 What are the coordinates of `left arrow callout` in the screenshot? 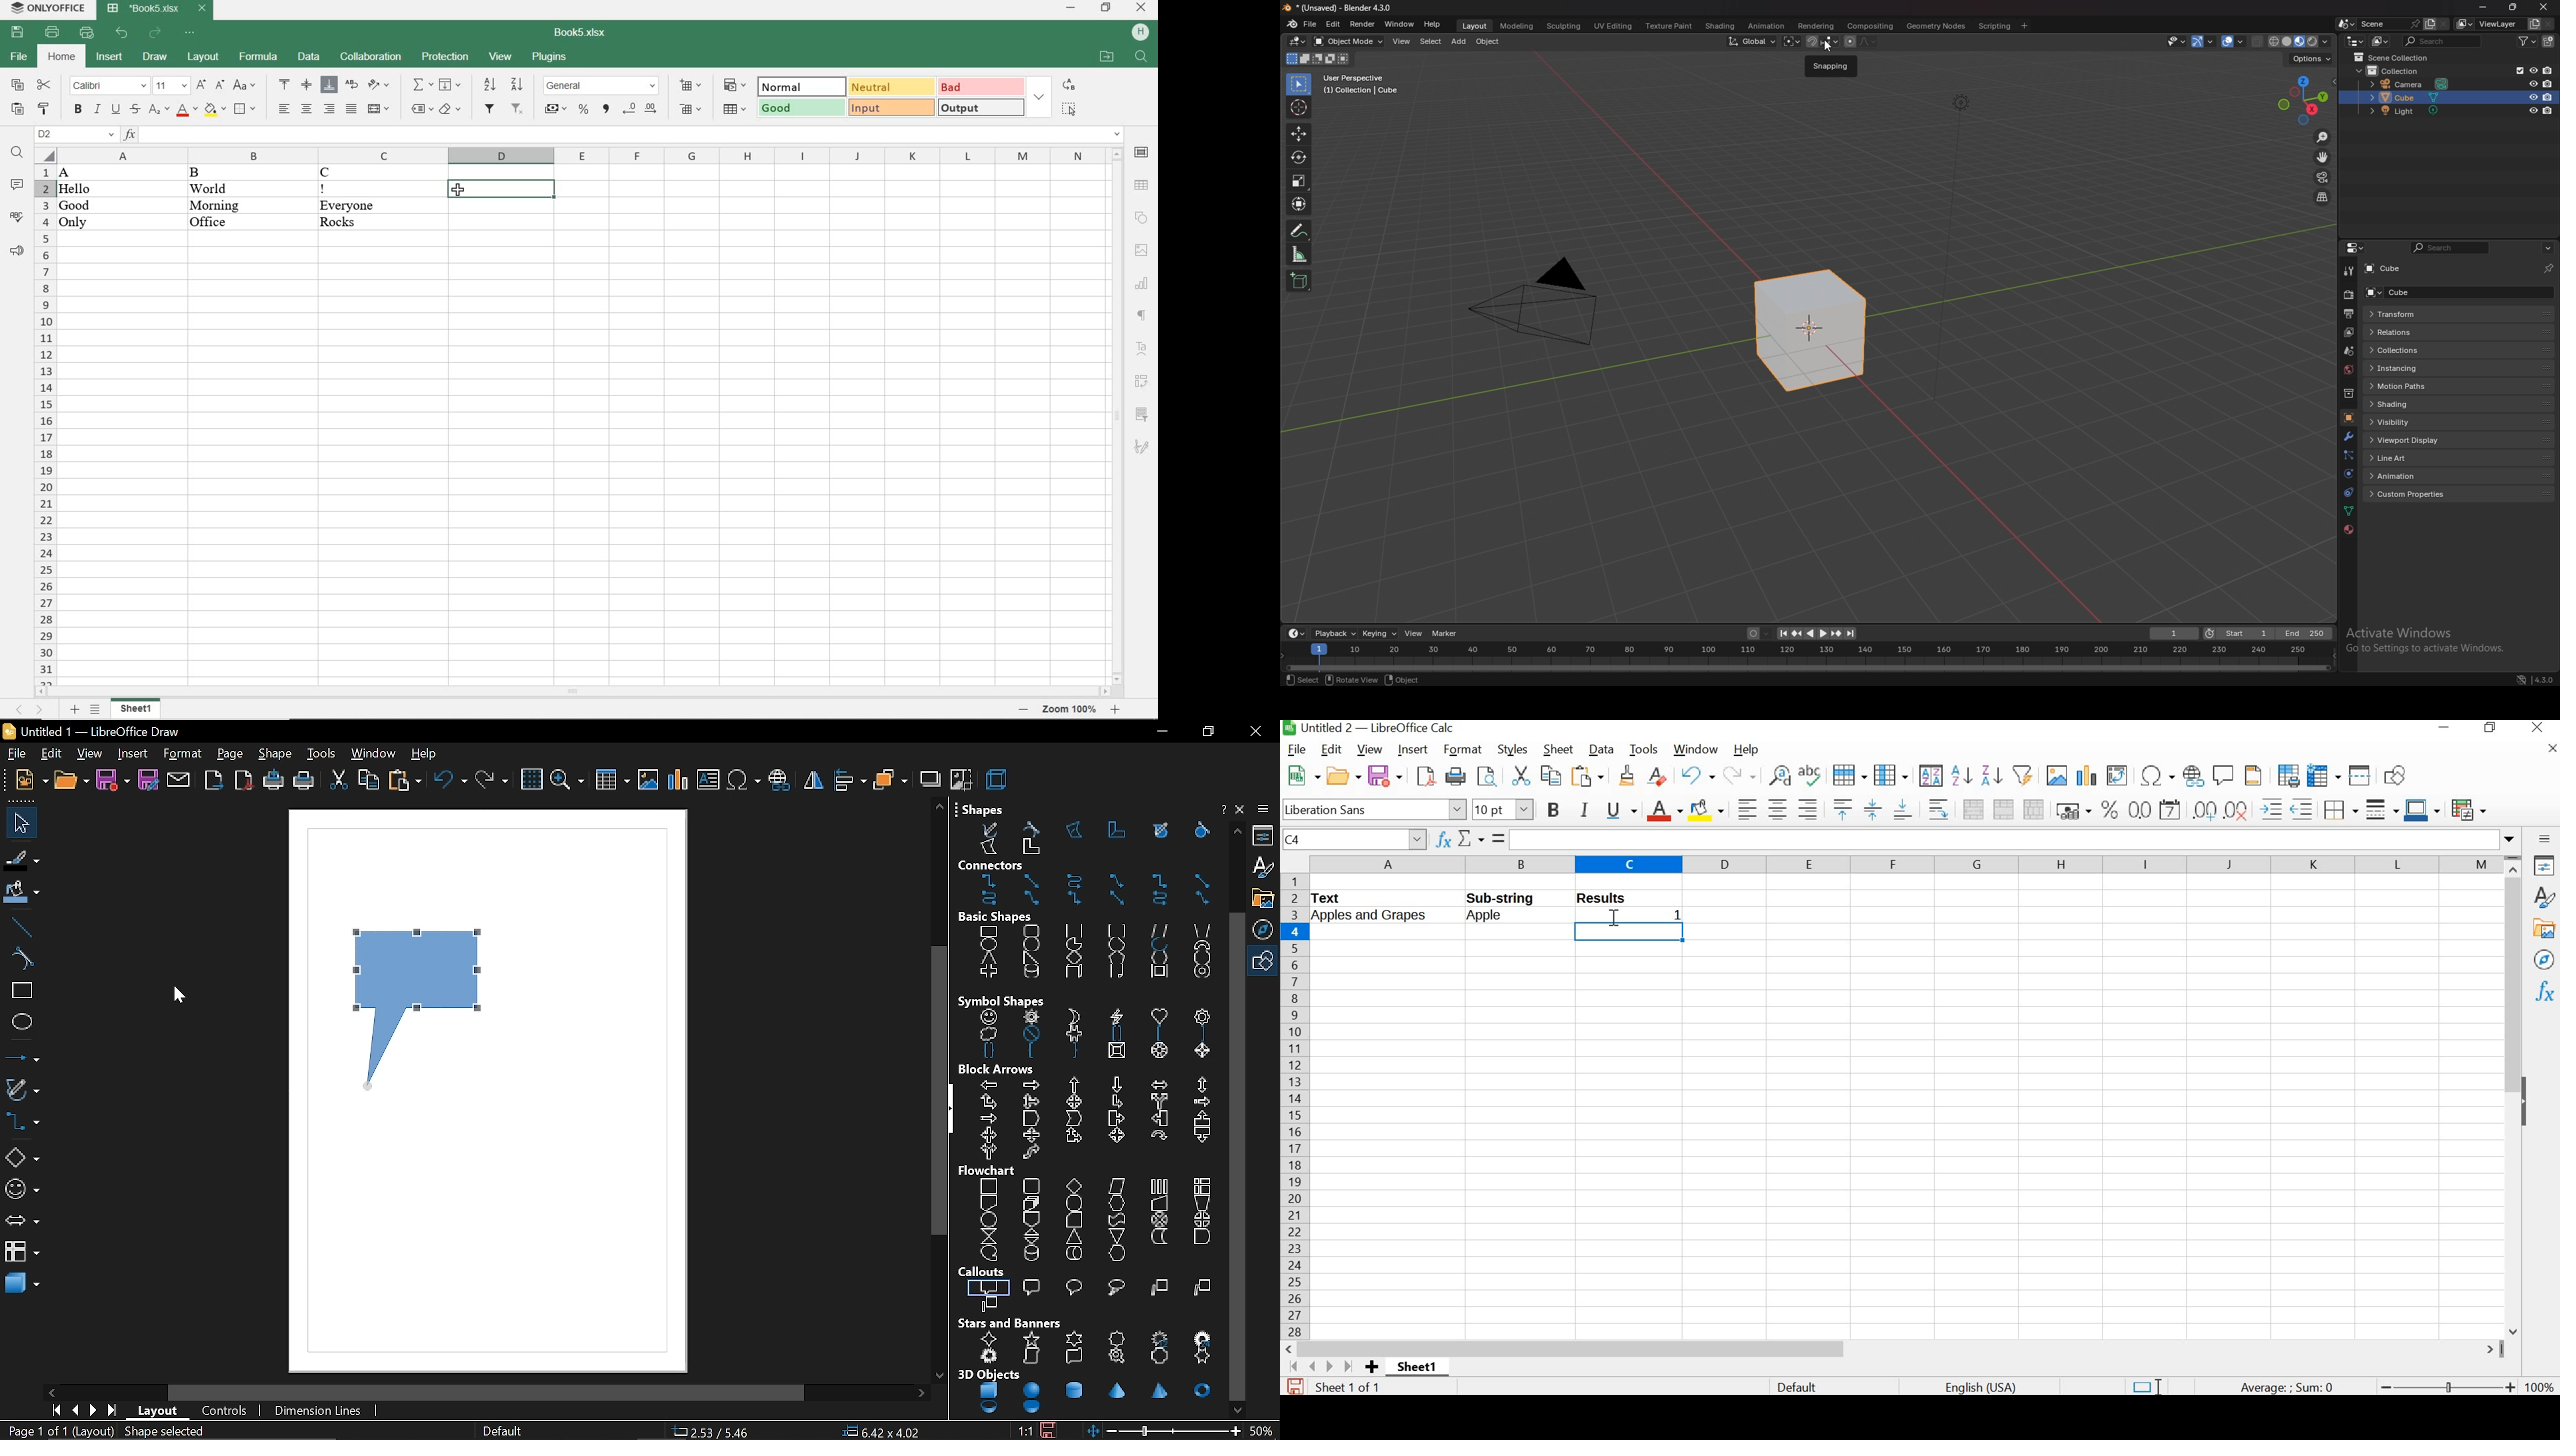 It's located at (1159, 1118).